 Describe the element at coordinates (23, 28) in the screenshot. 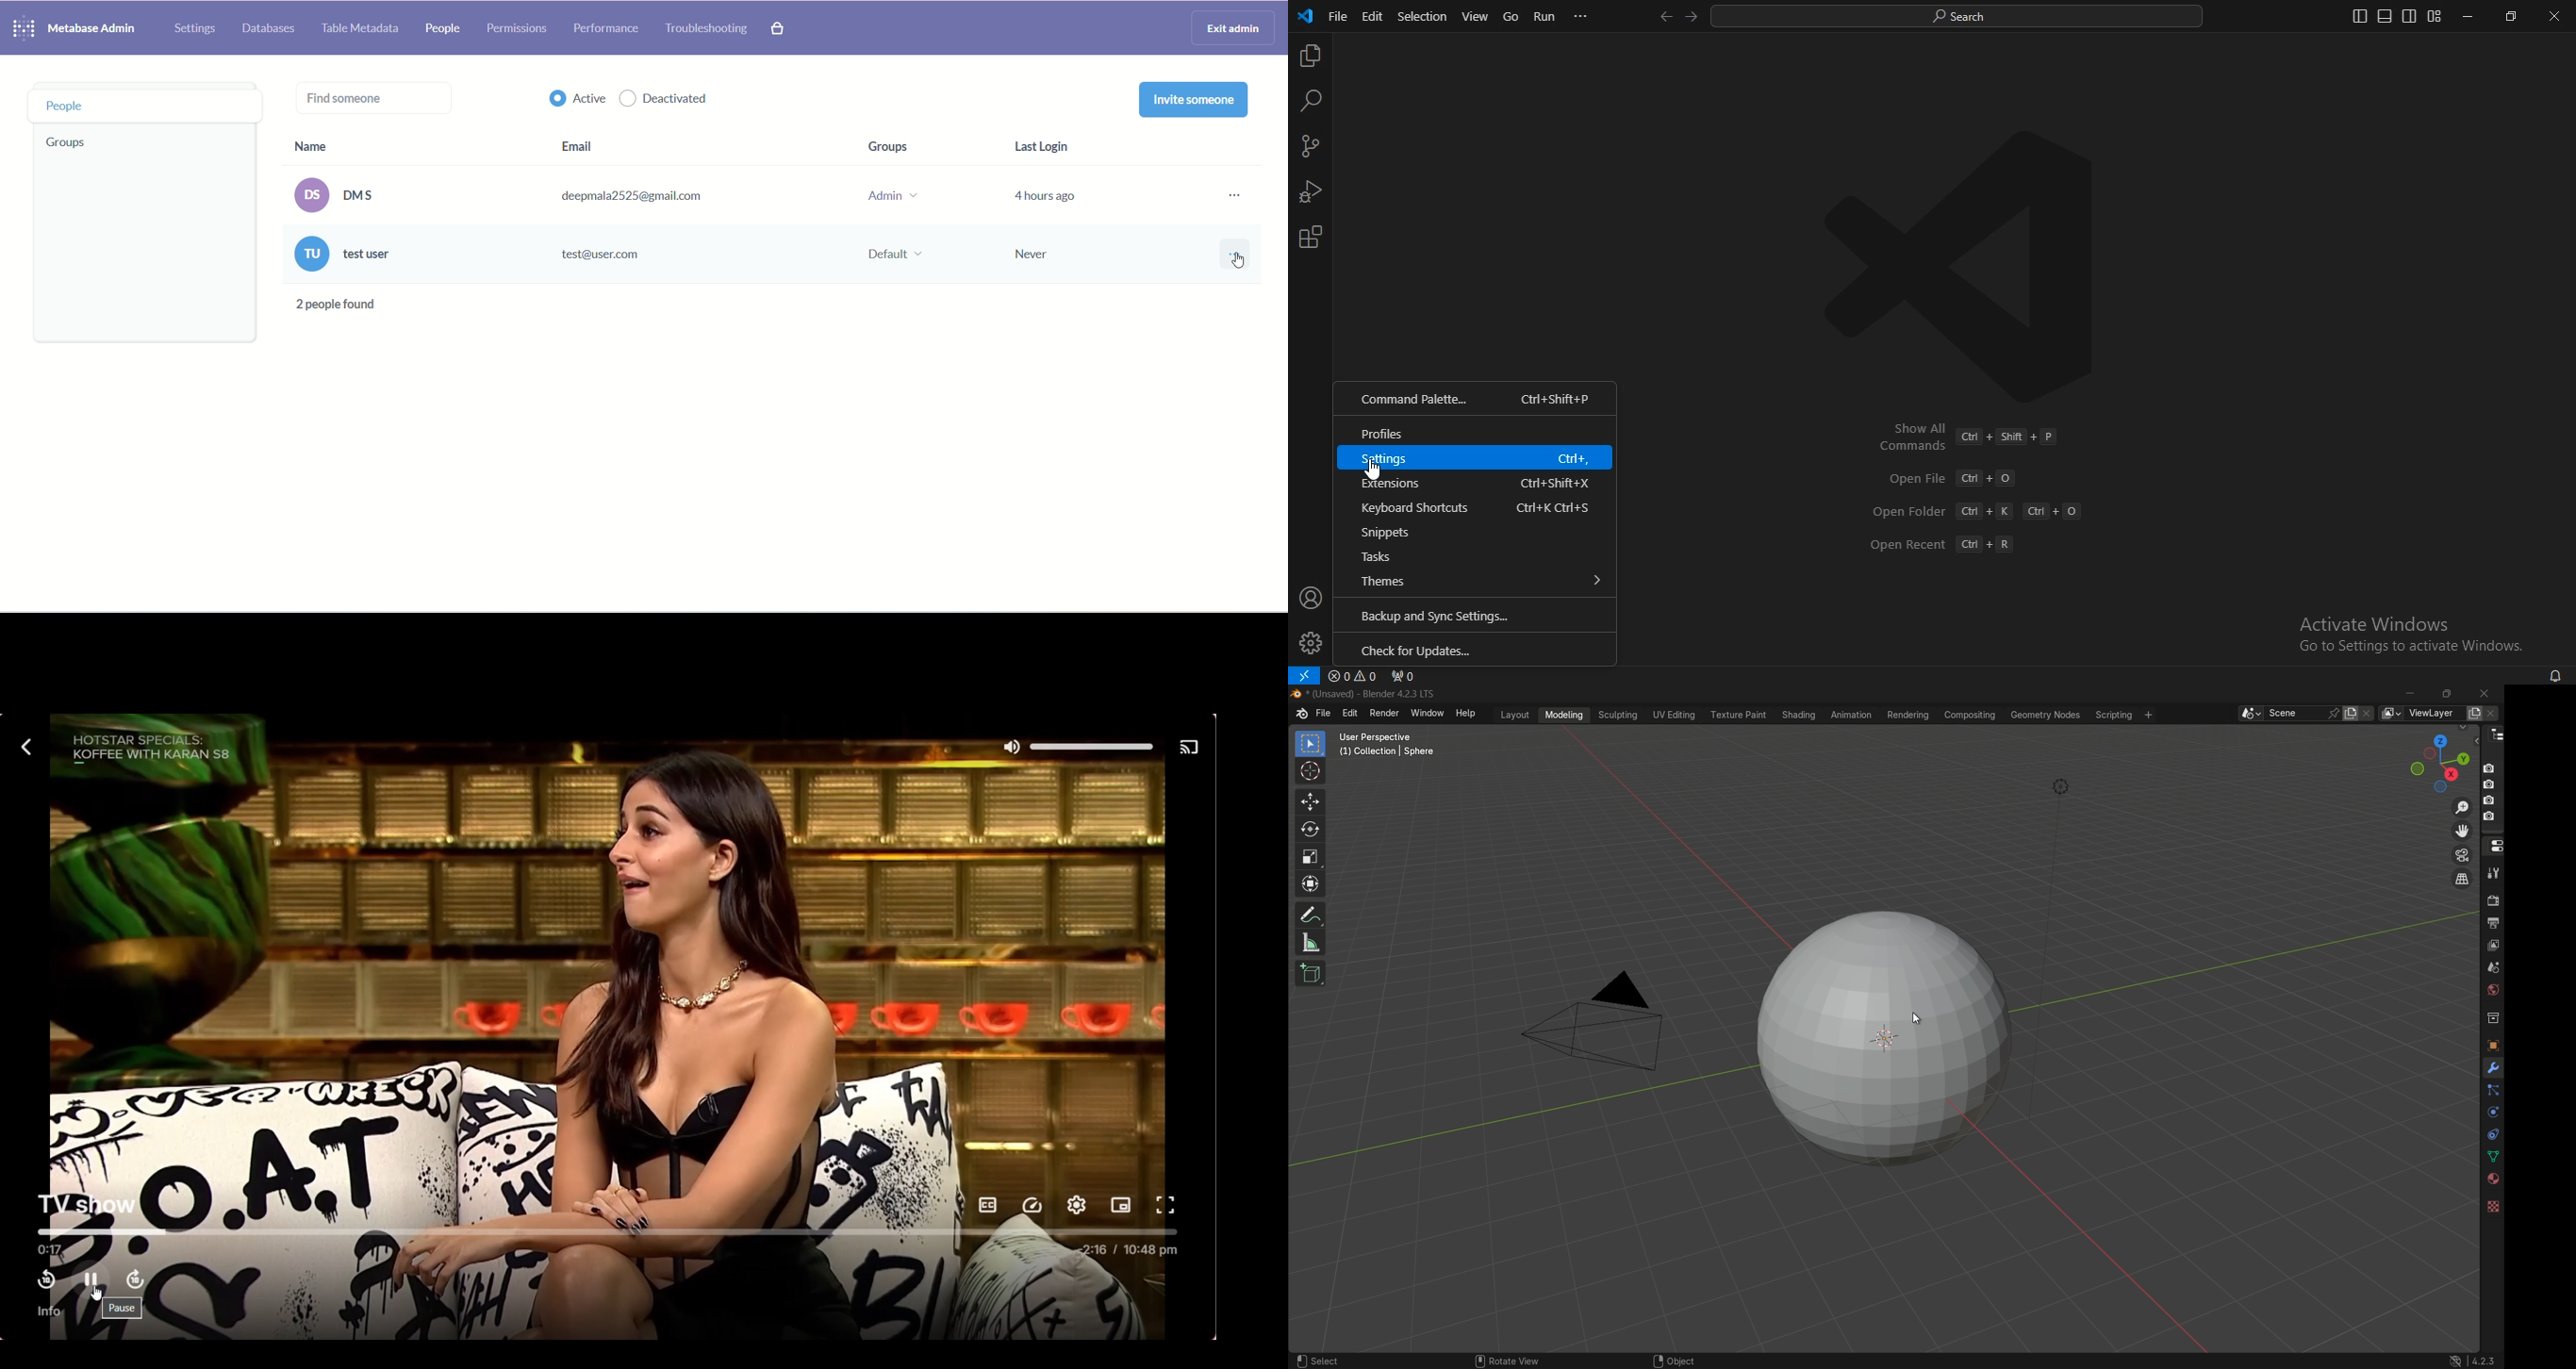

I see `logo` at that location.